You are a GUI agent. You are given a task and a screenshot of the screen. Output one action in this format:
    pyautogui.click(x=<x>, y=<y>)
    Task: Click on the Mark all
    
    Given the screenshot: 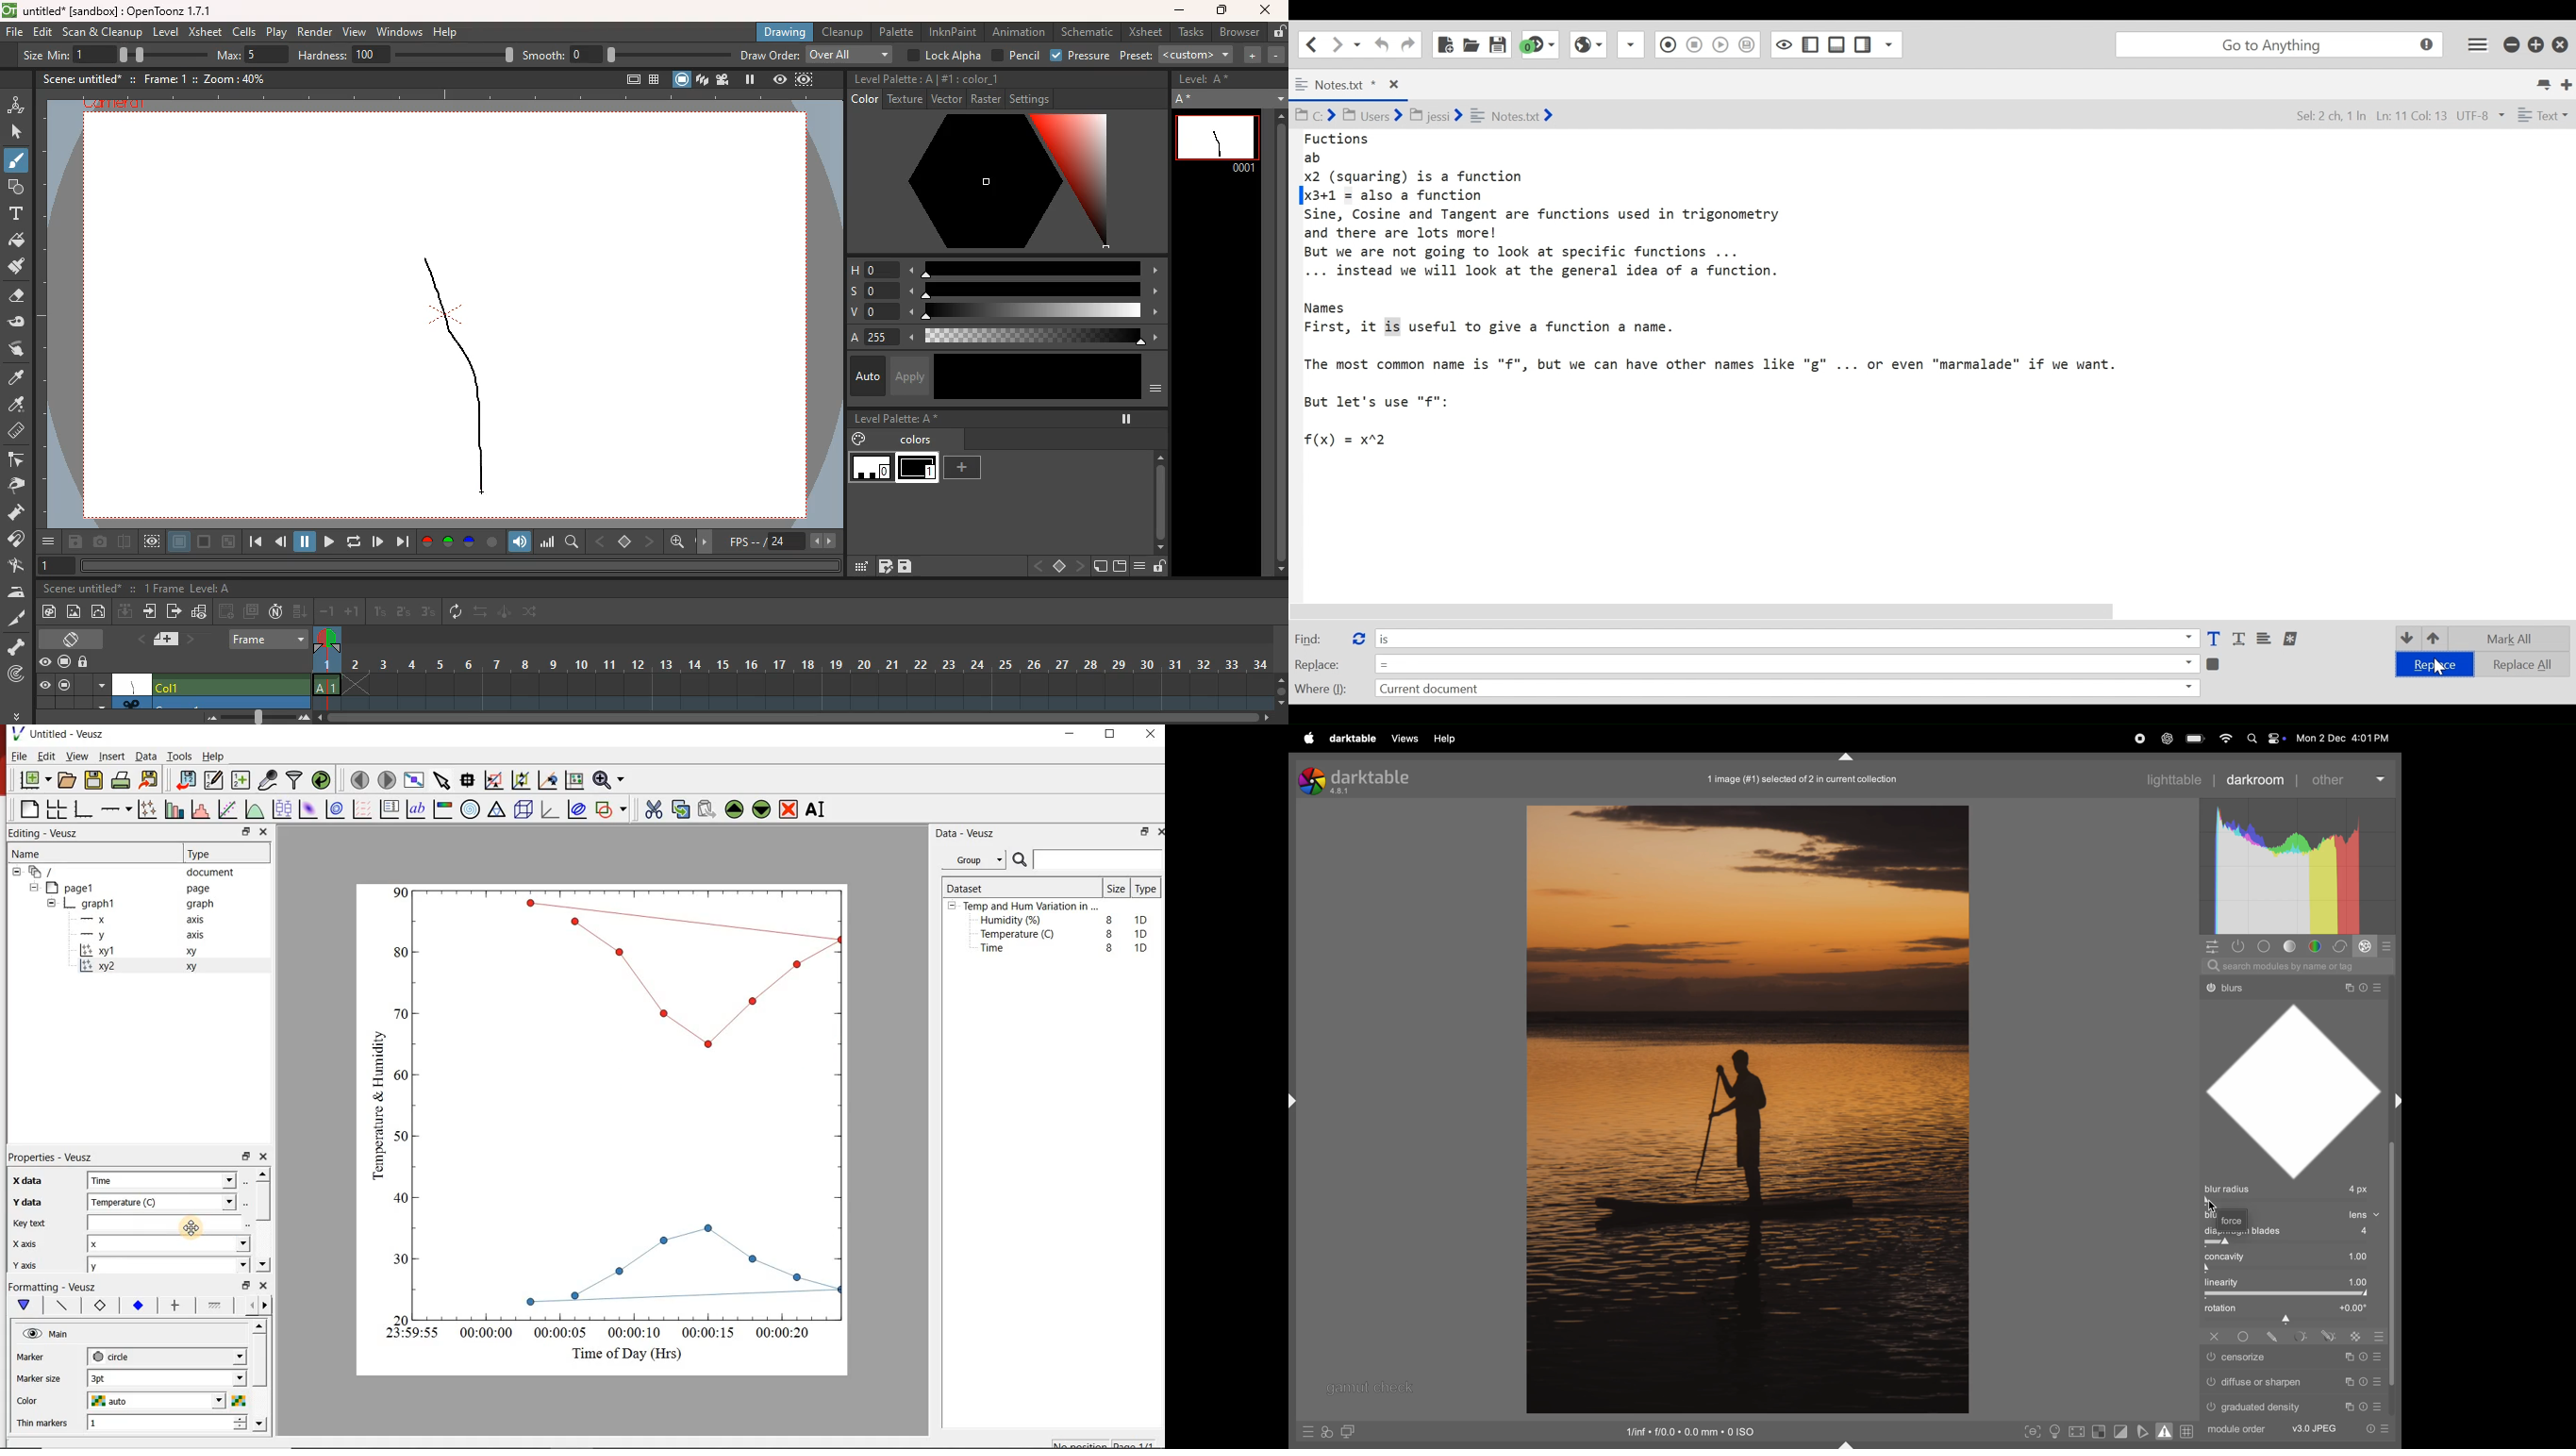 What is the action you would take?
    pyautogui.click(x=2515, y=639)
    